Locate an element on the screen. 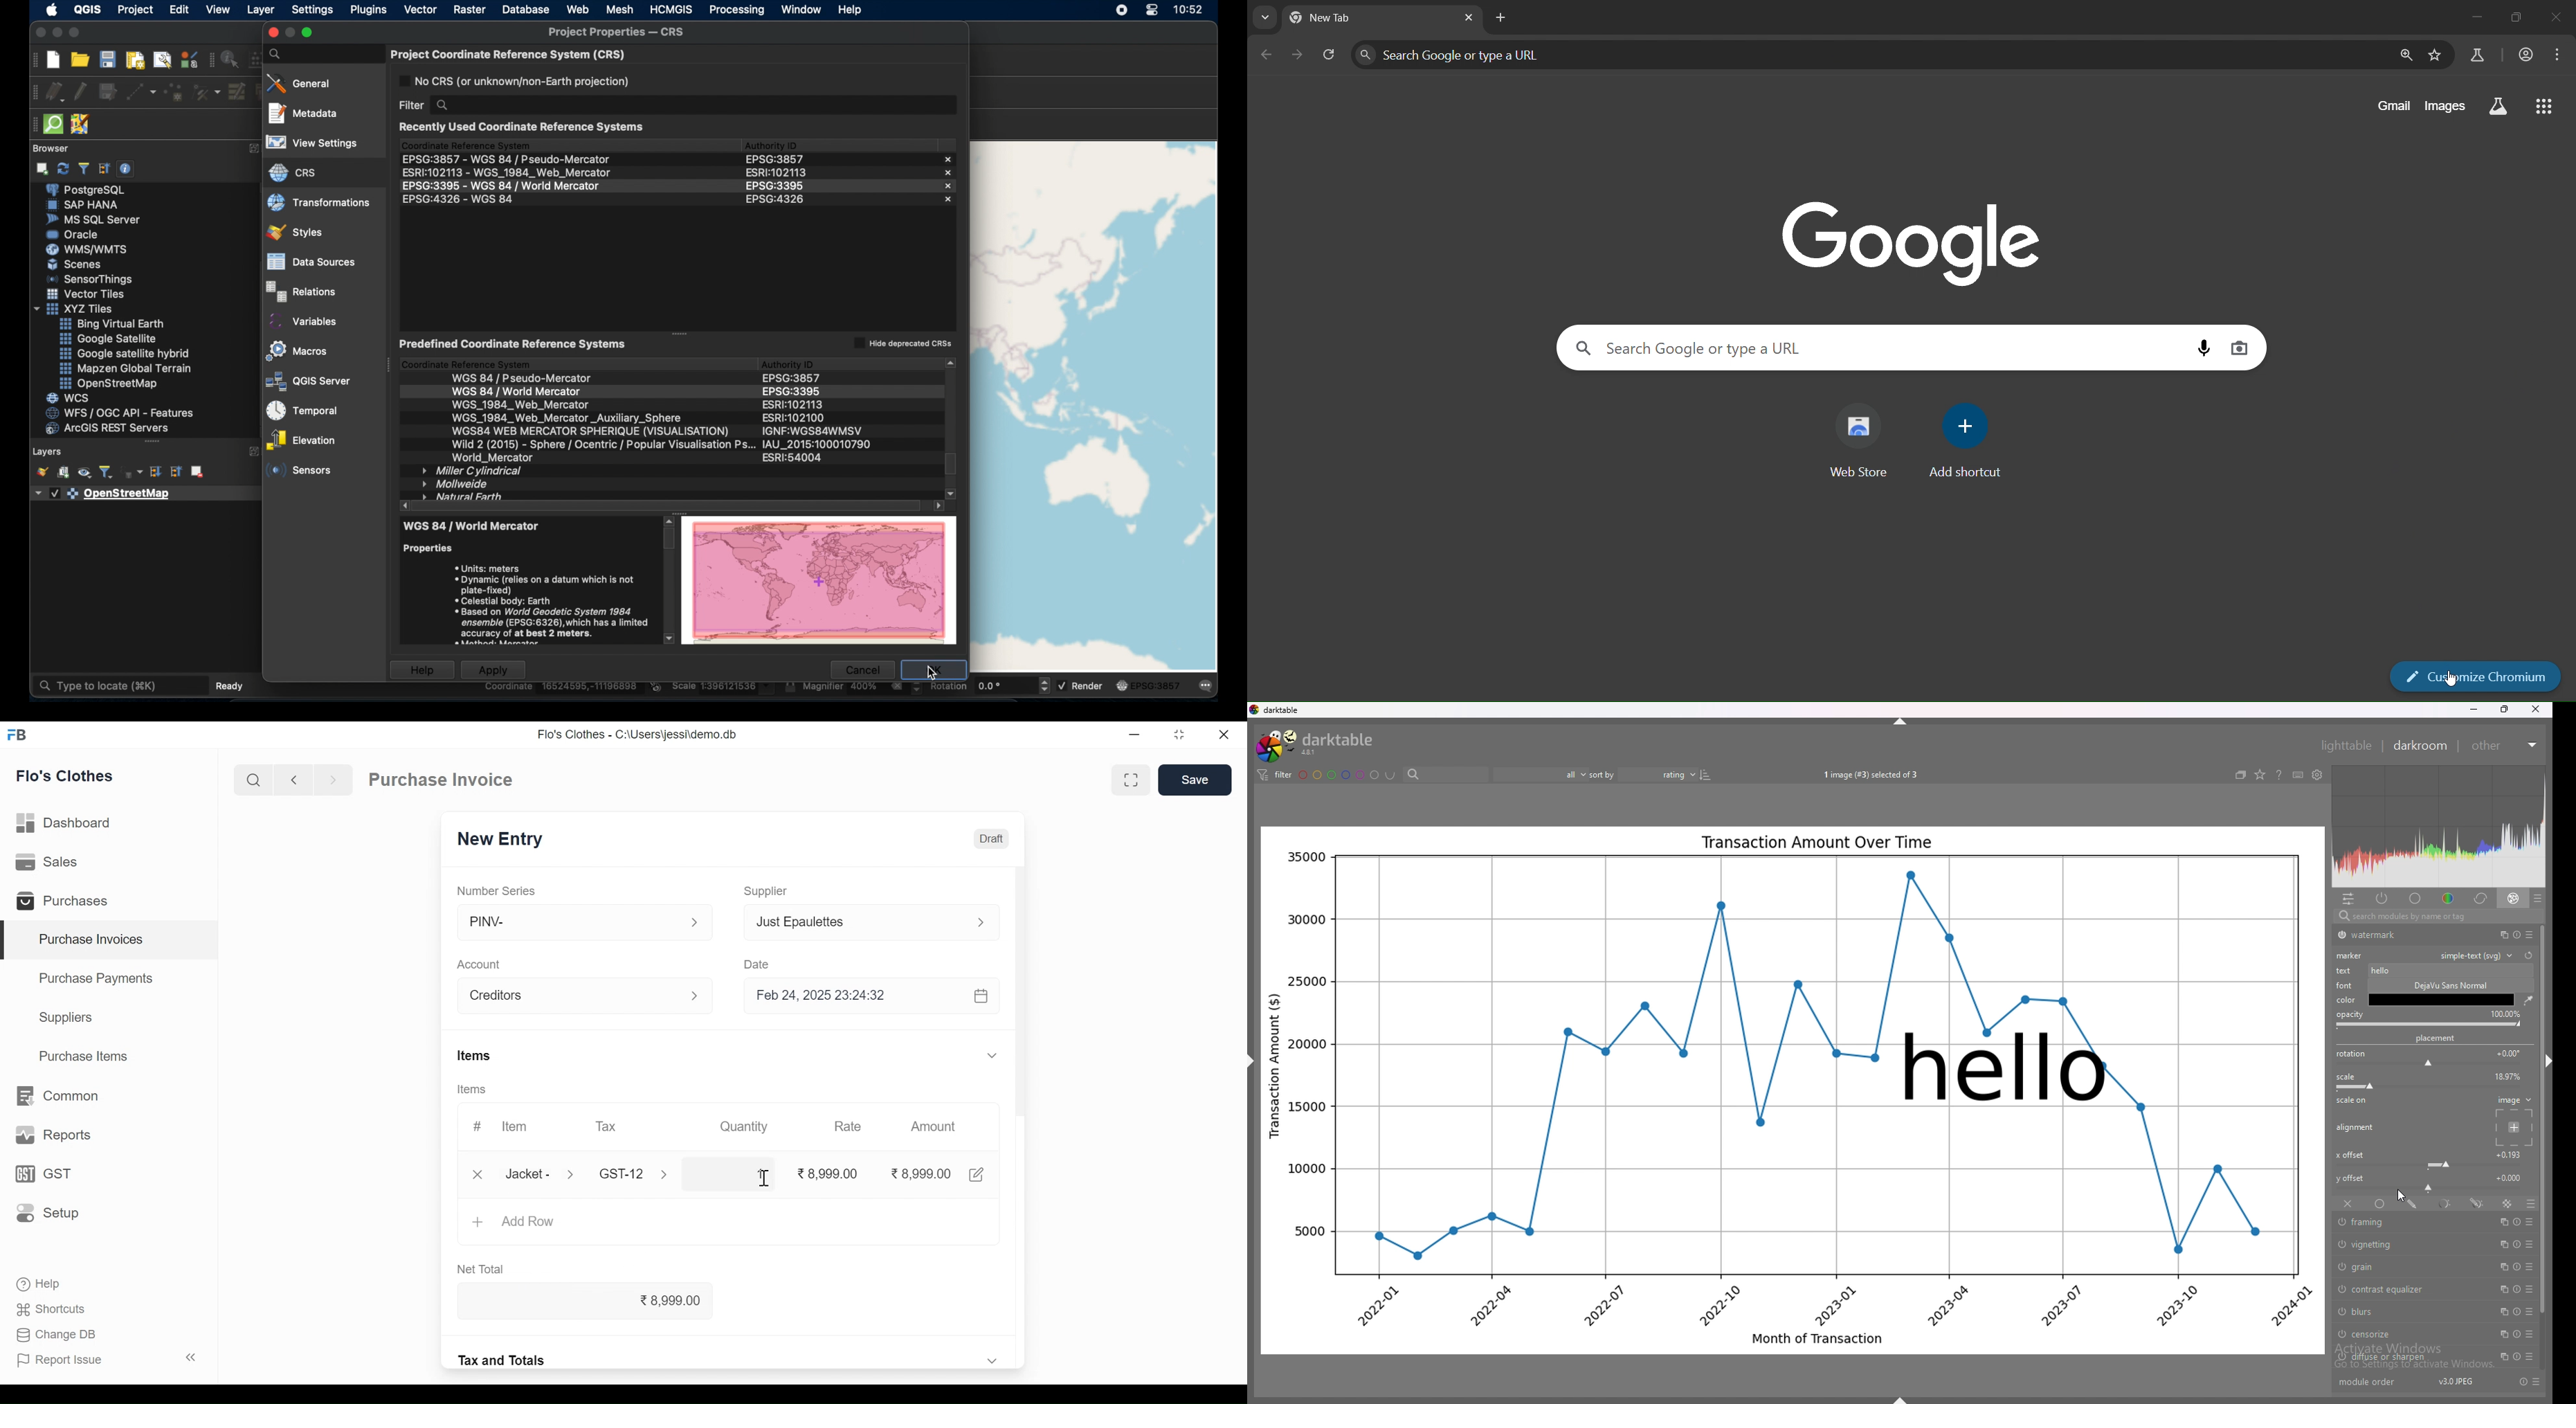 The image size is (2576, 1428). Close is located at coordinates (476, 1174).